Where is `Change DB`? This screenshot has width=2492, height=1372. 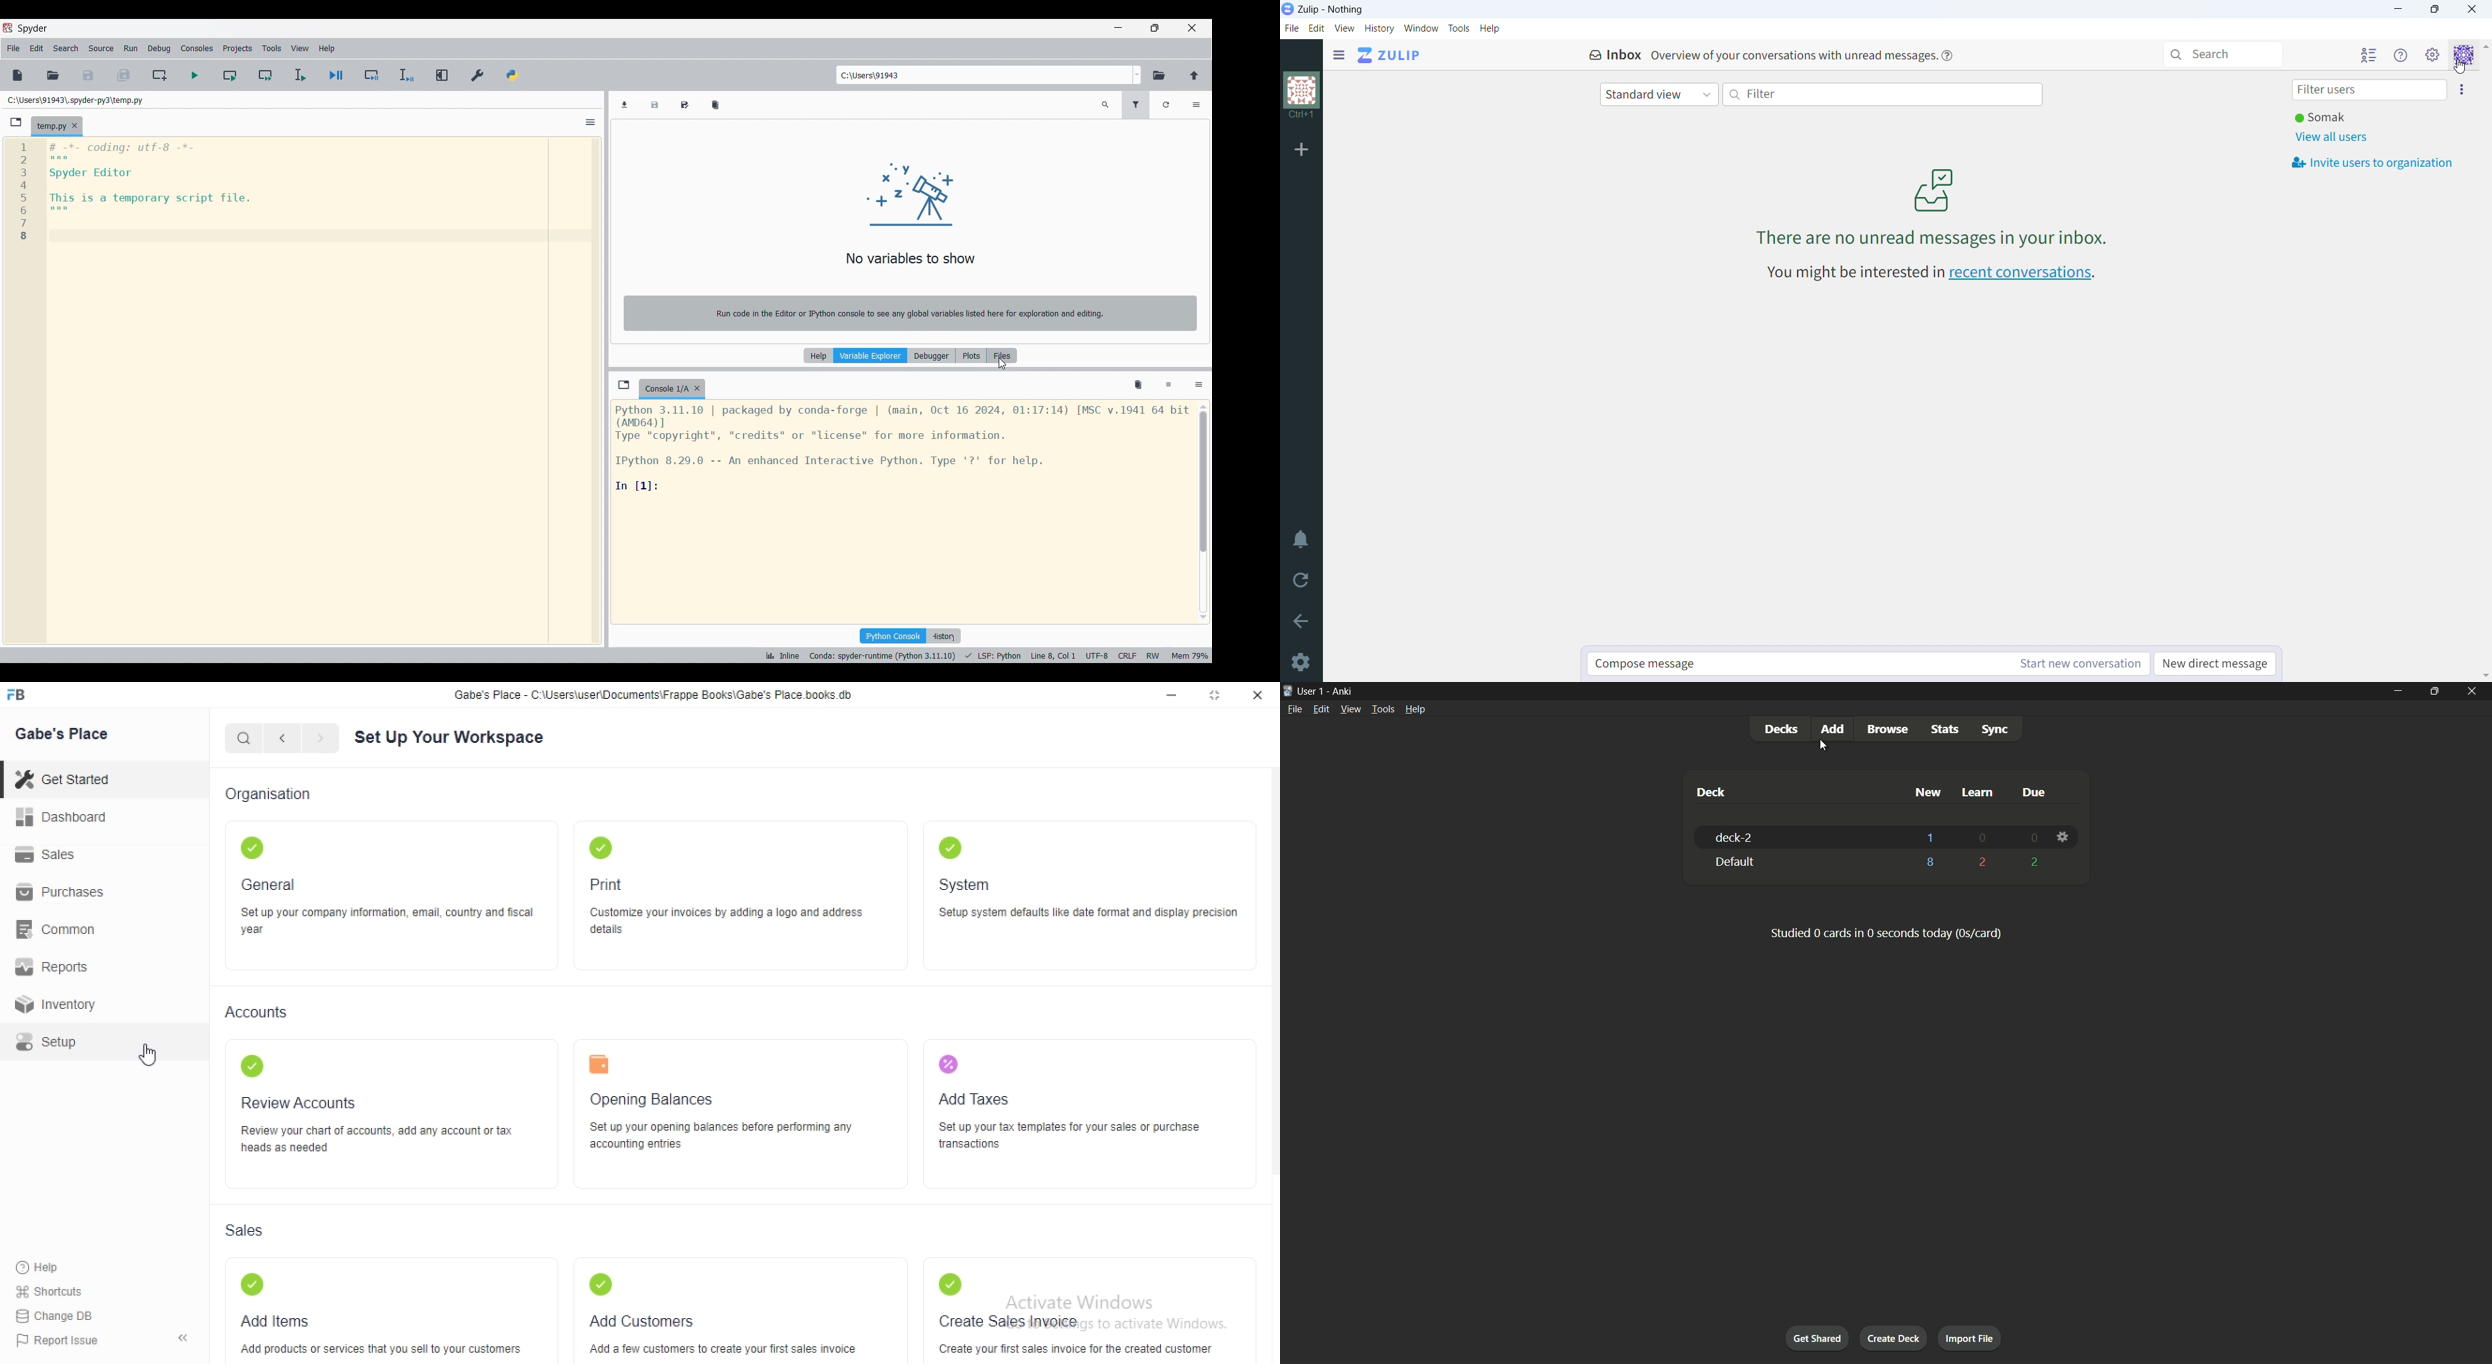
Change DB is located at coordinates (69, 1315).